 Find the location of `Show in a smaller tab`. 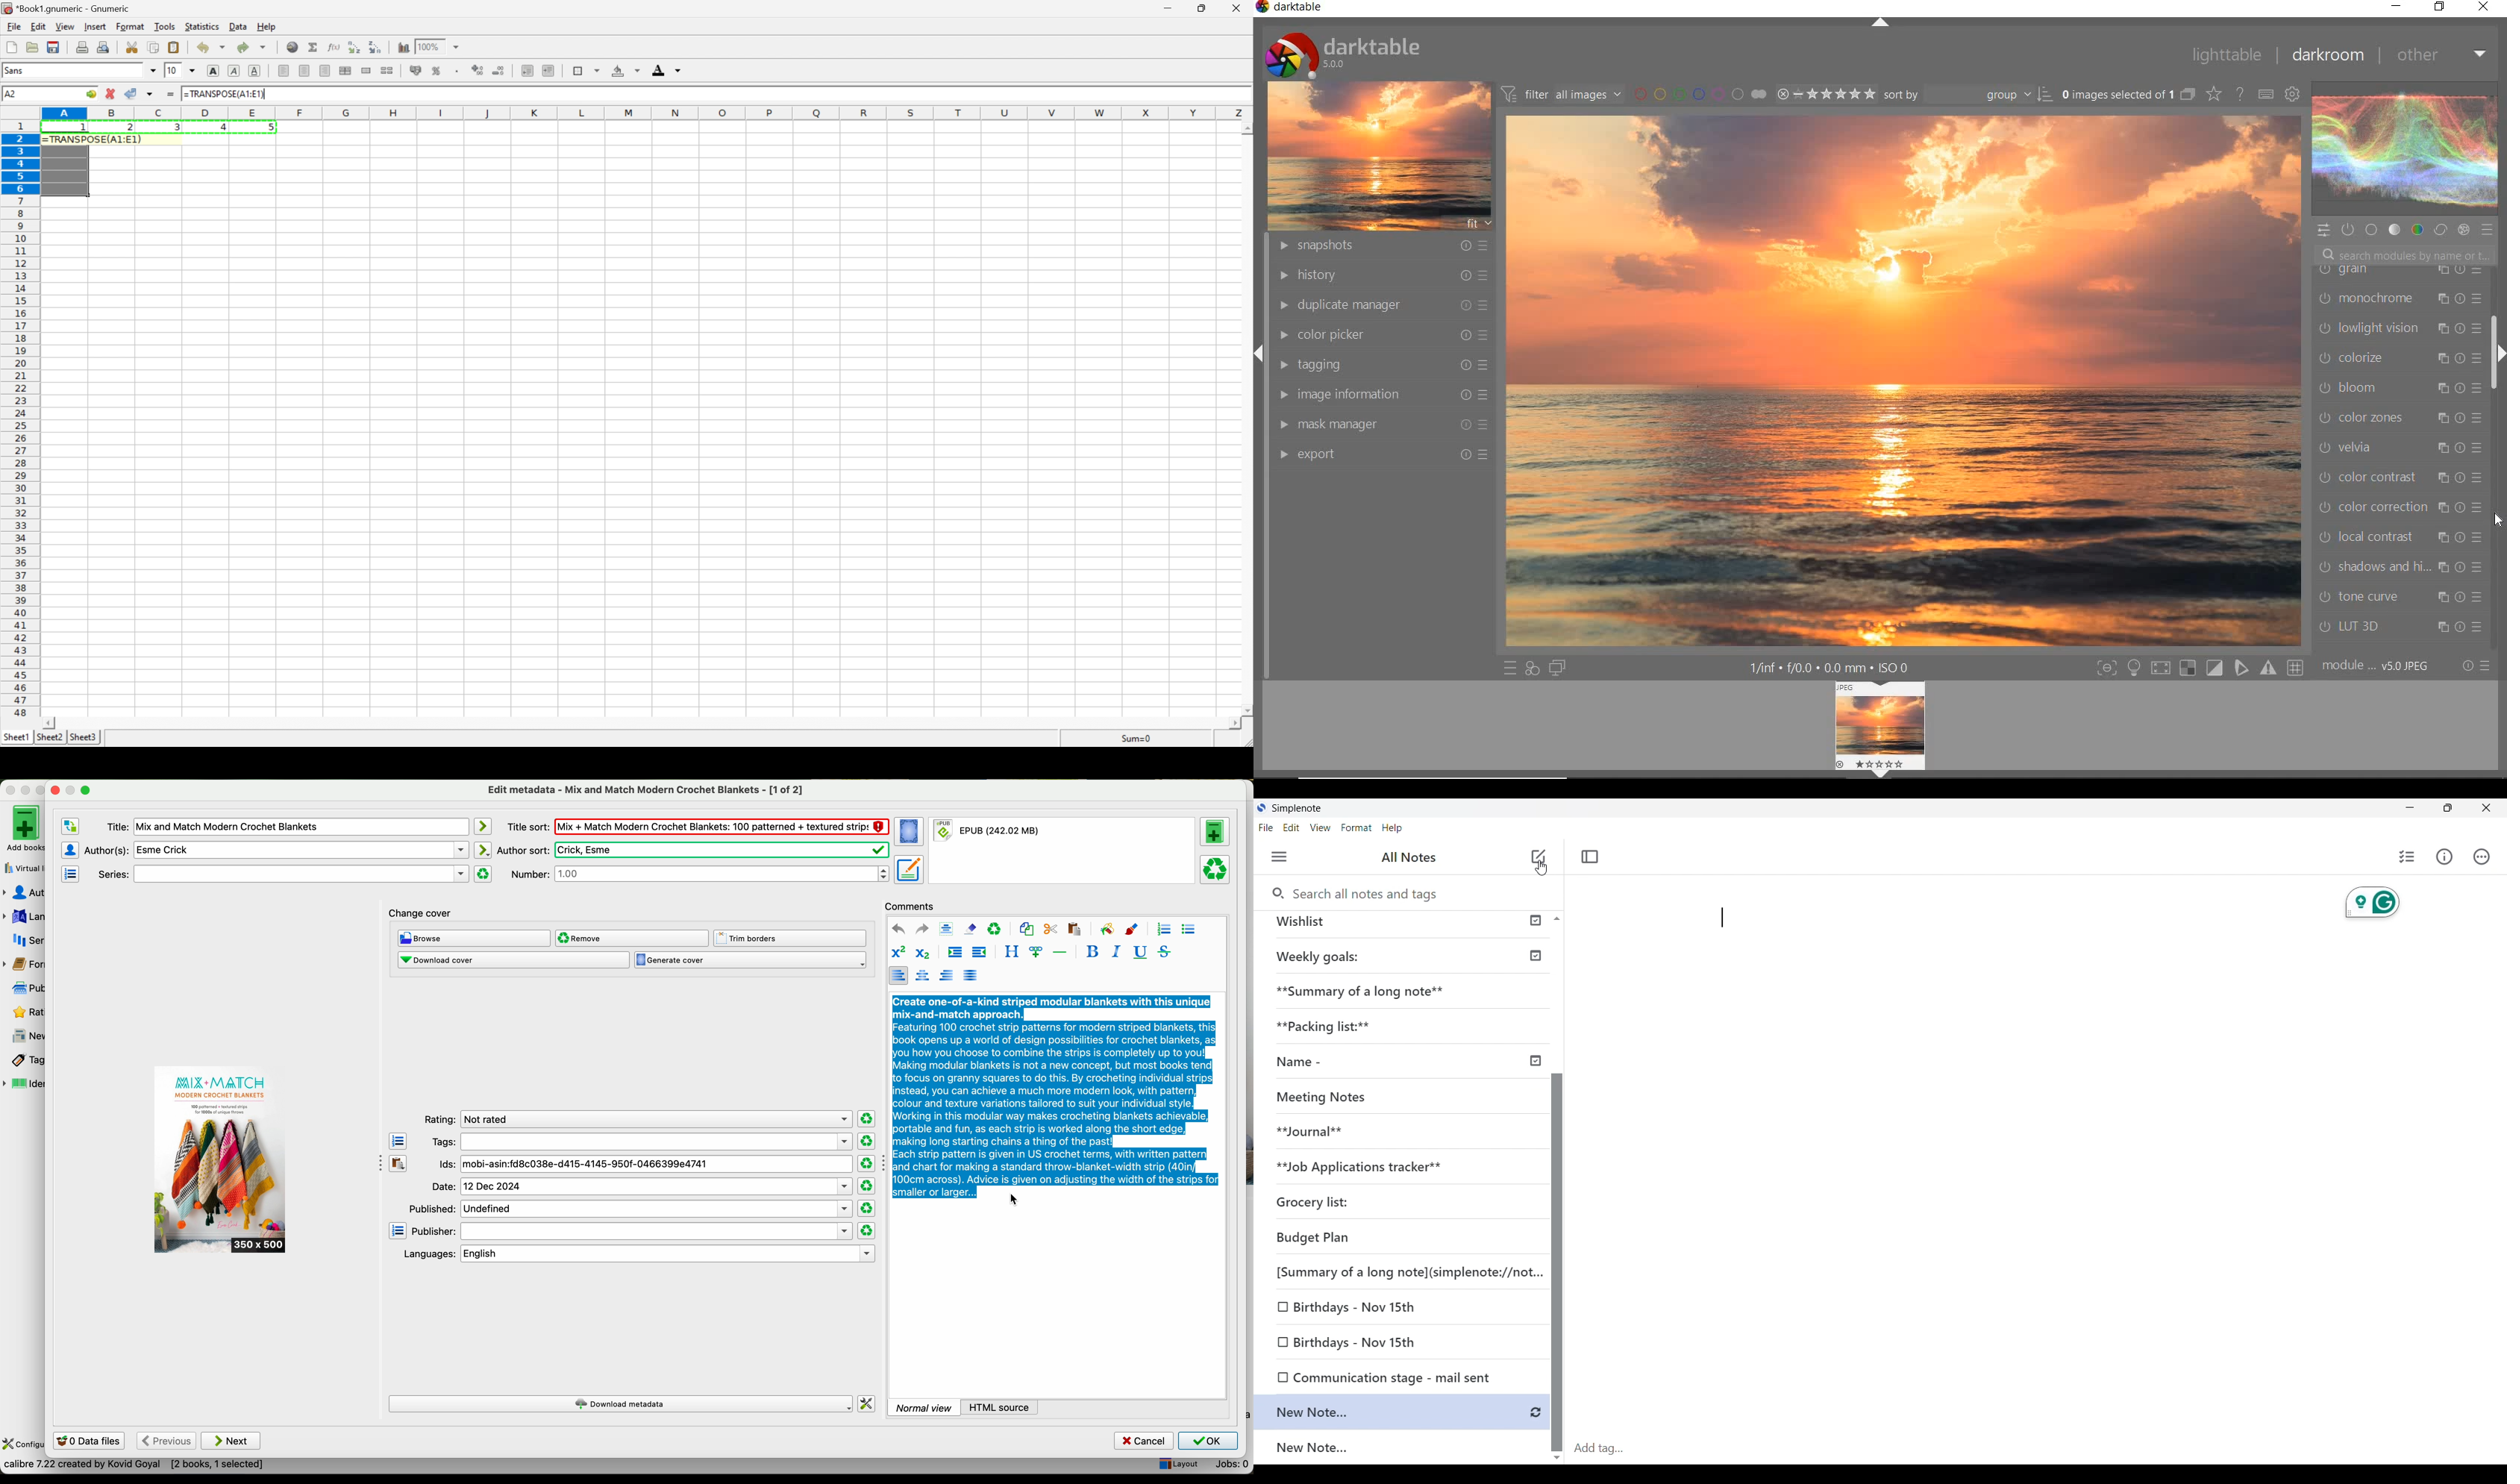

Show in a smaller tab is located at coordinates (2448, 808).